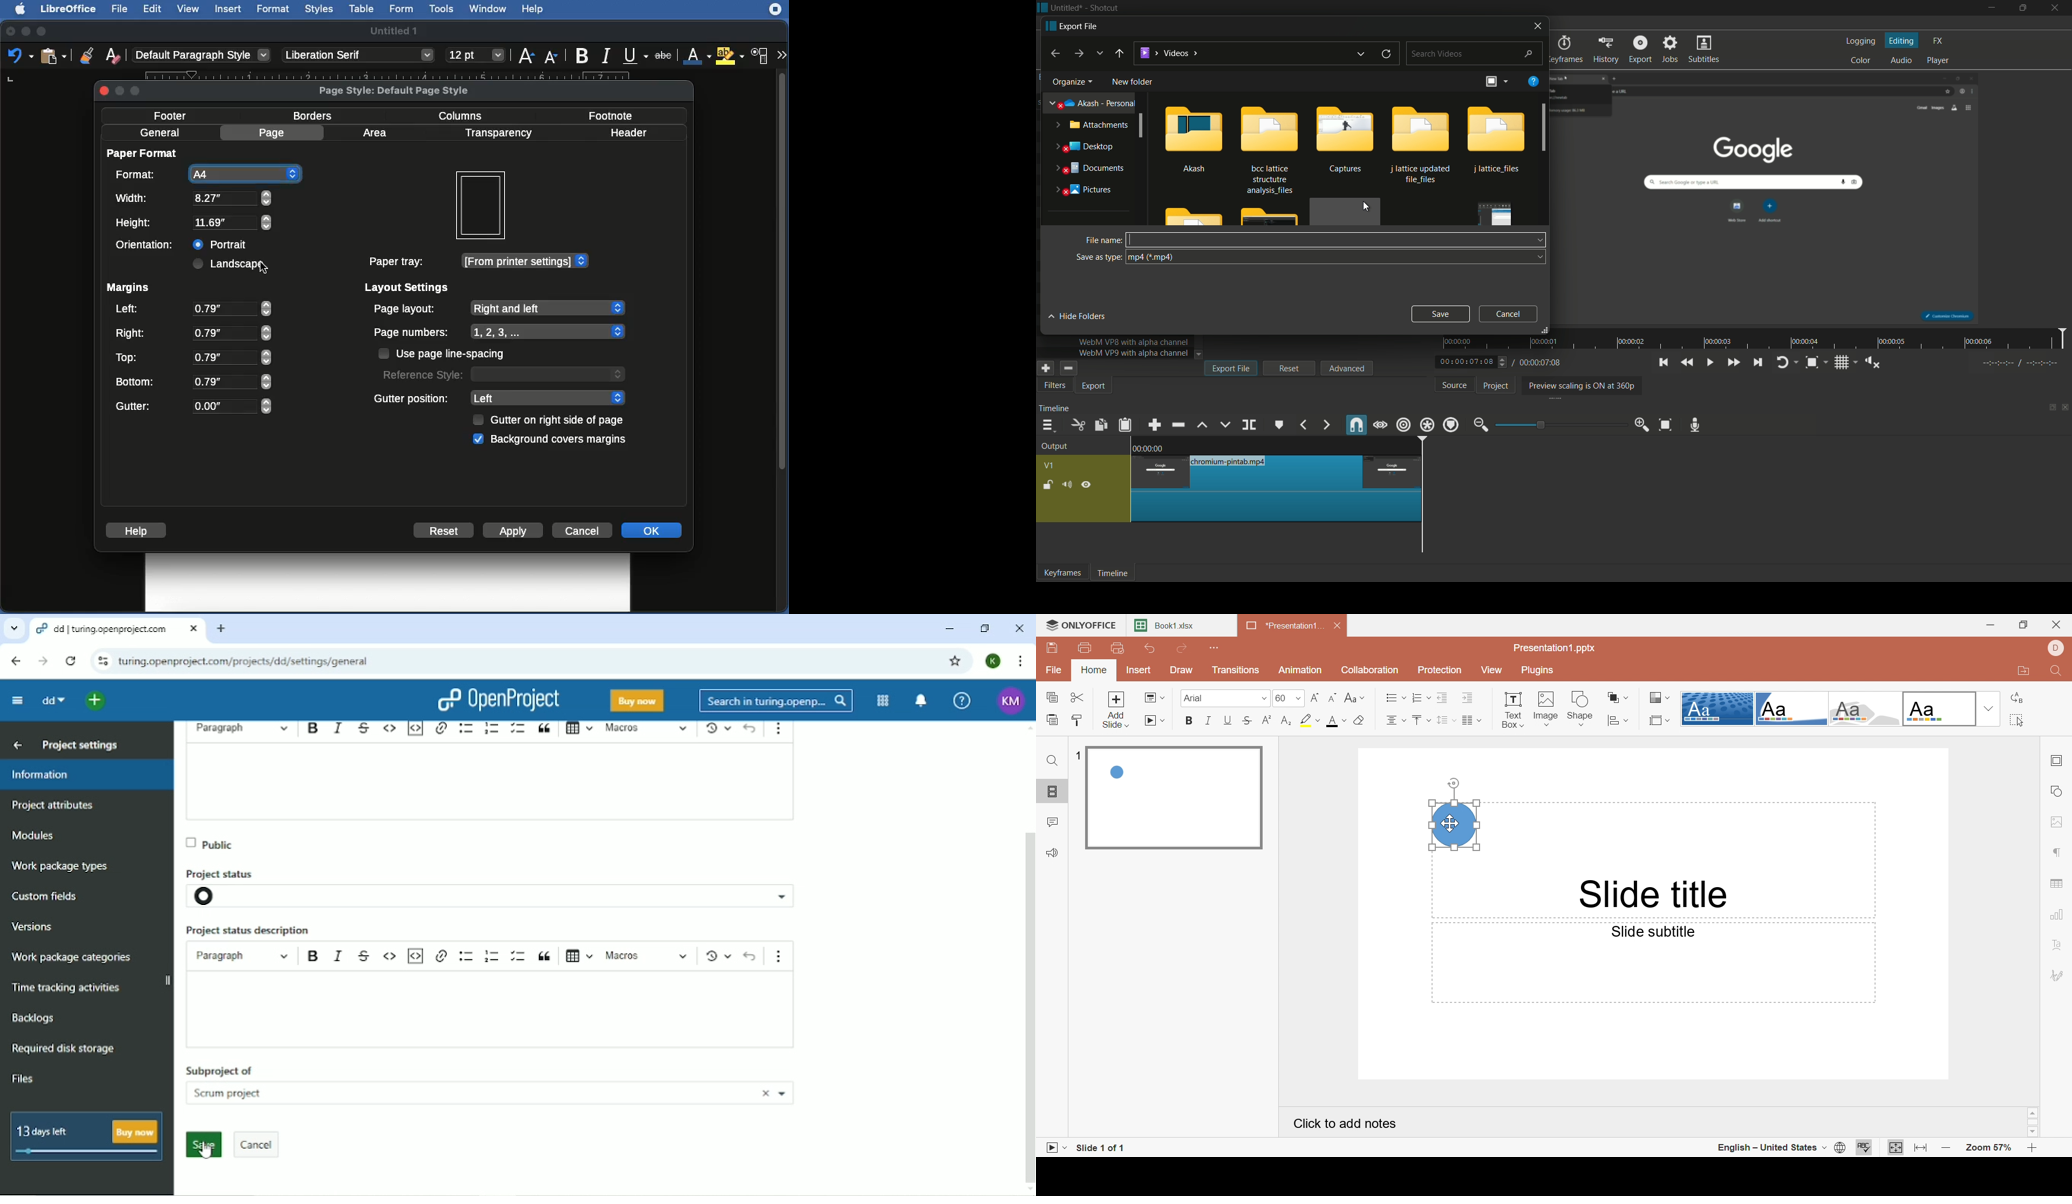  What do you see at coordinates (318, 117) in the screenshot?
I see `Borders` at bounding box center [318, 117].